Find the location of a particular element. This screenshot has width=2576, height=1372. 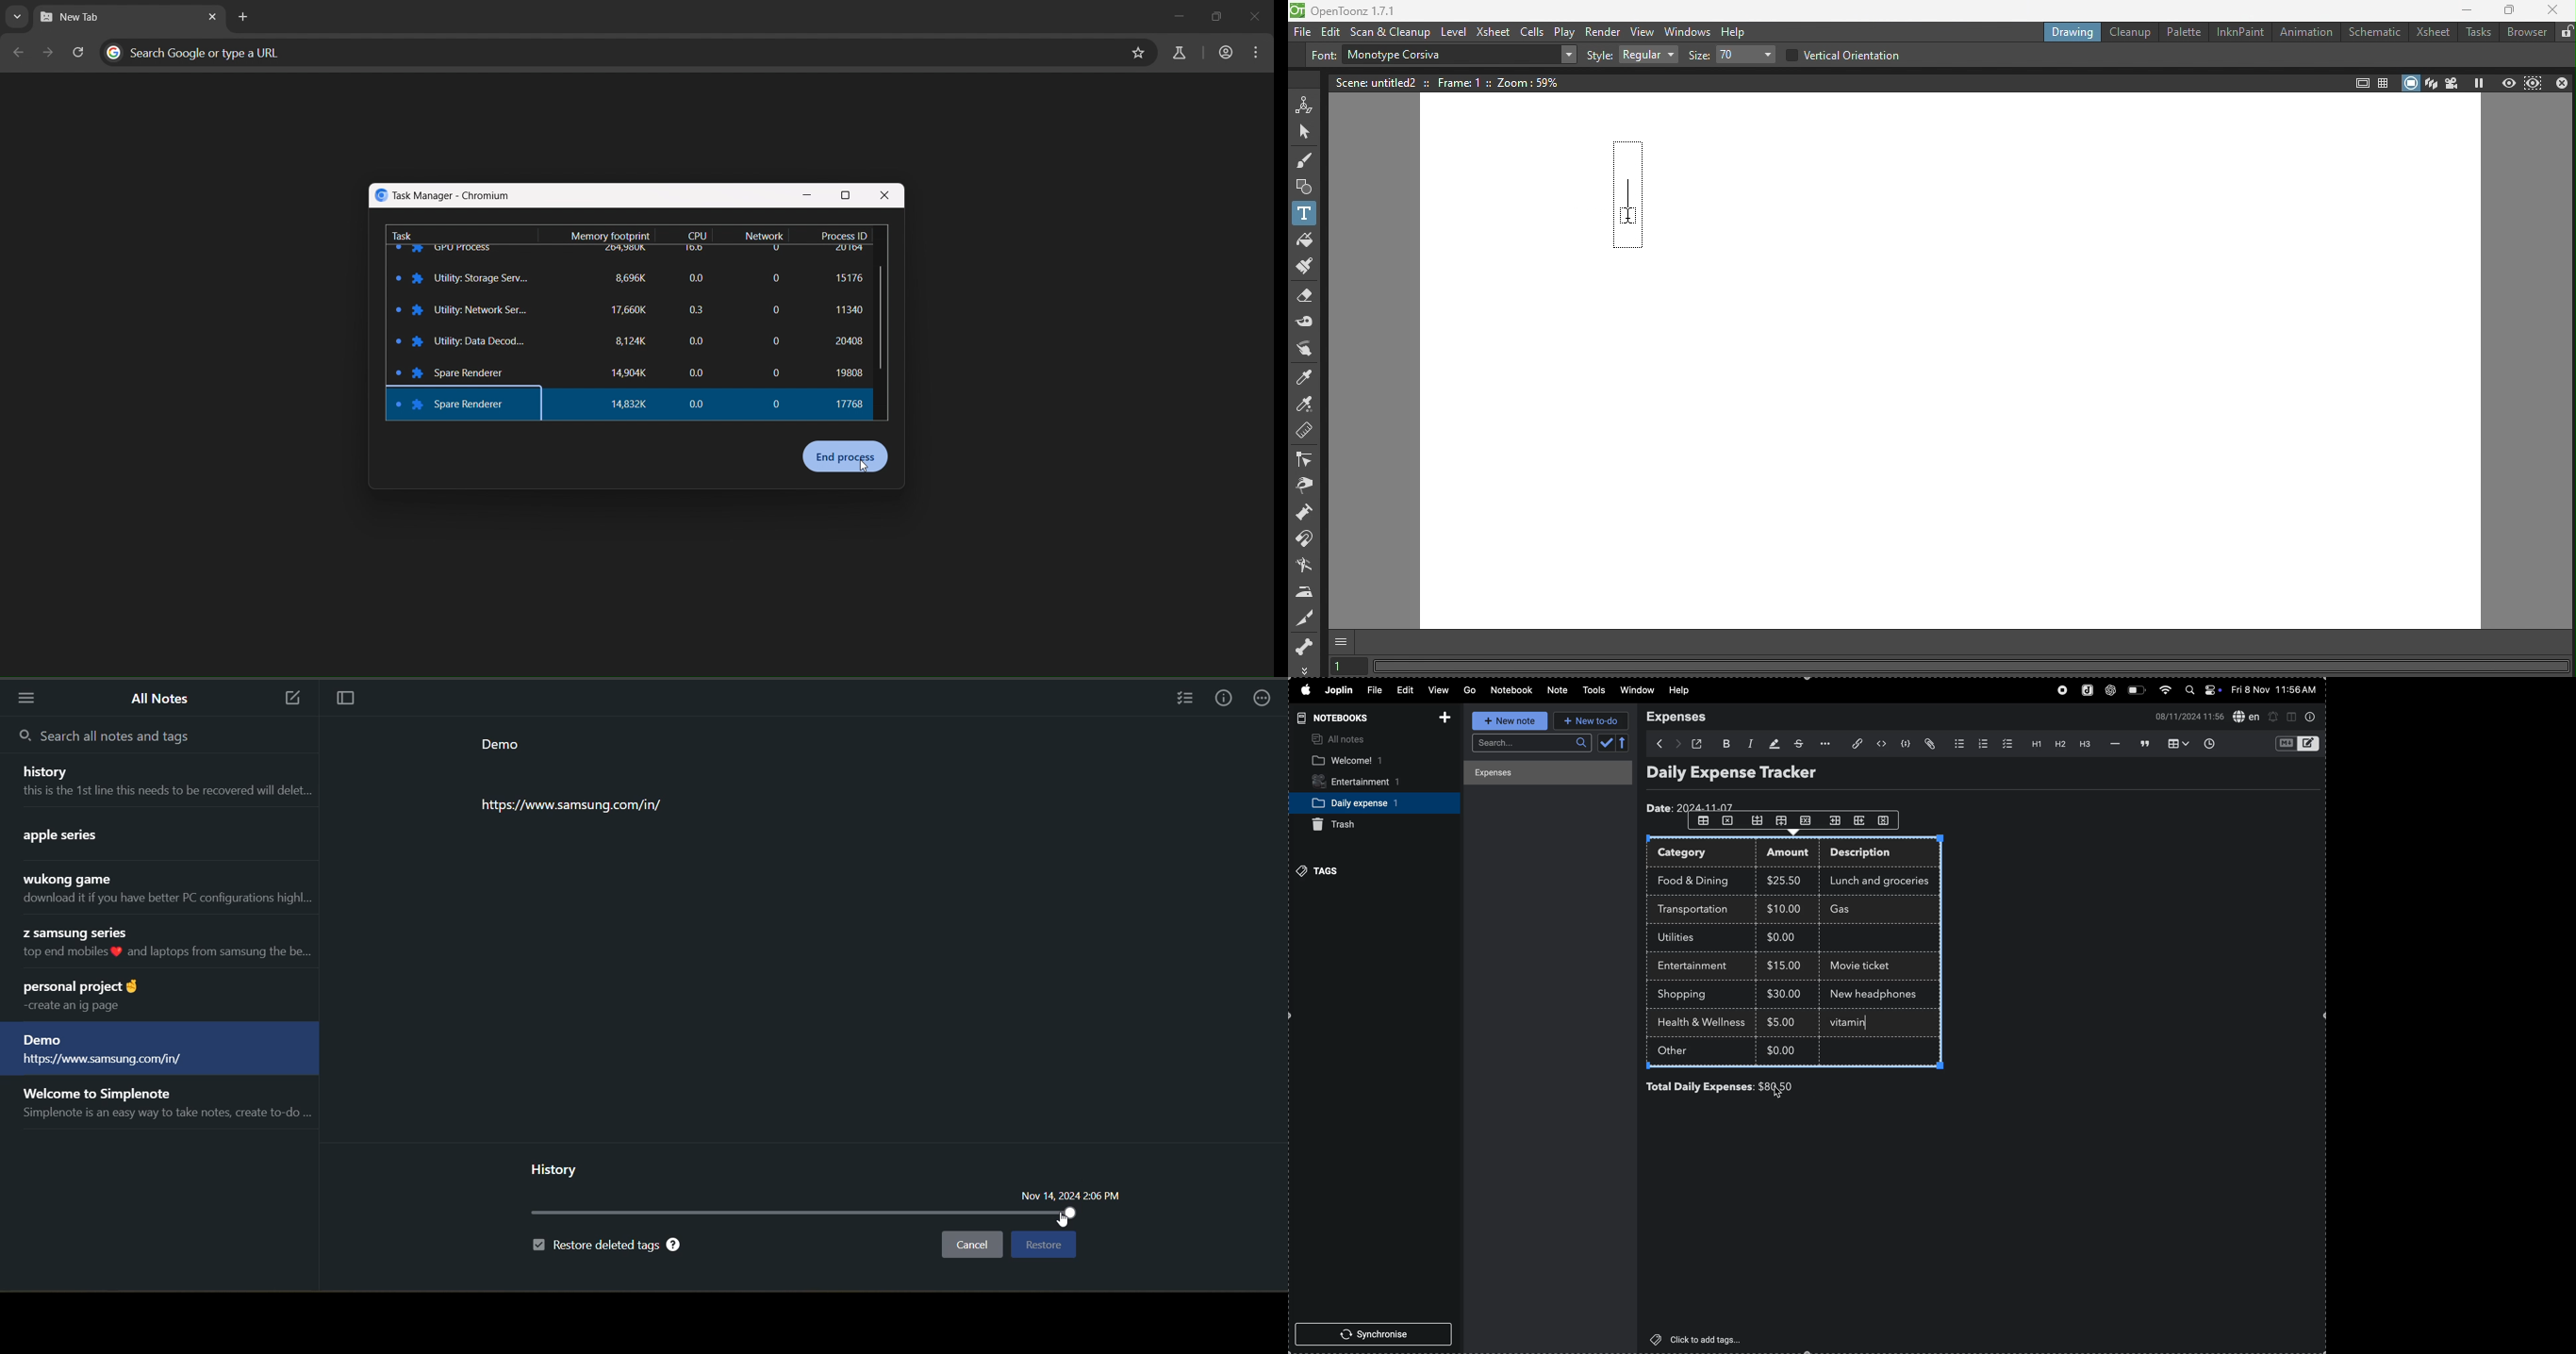

table is located at coordinates (1702, 821).